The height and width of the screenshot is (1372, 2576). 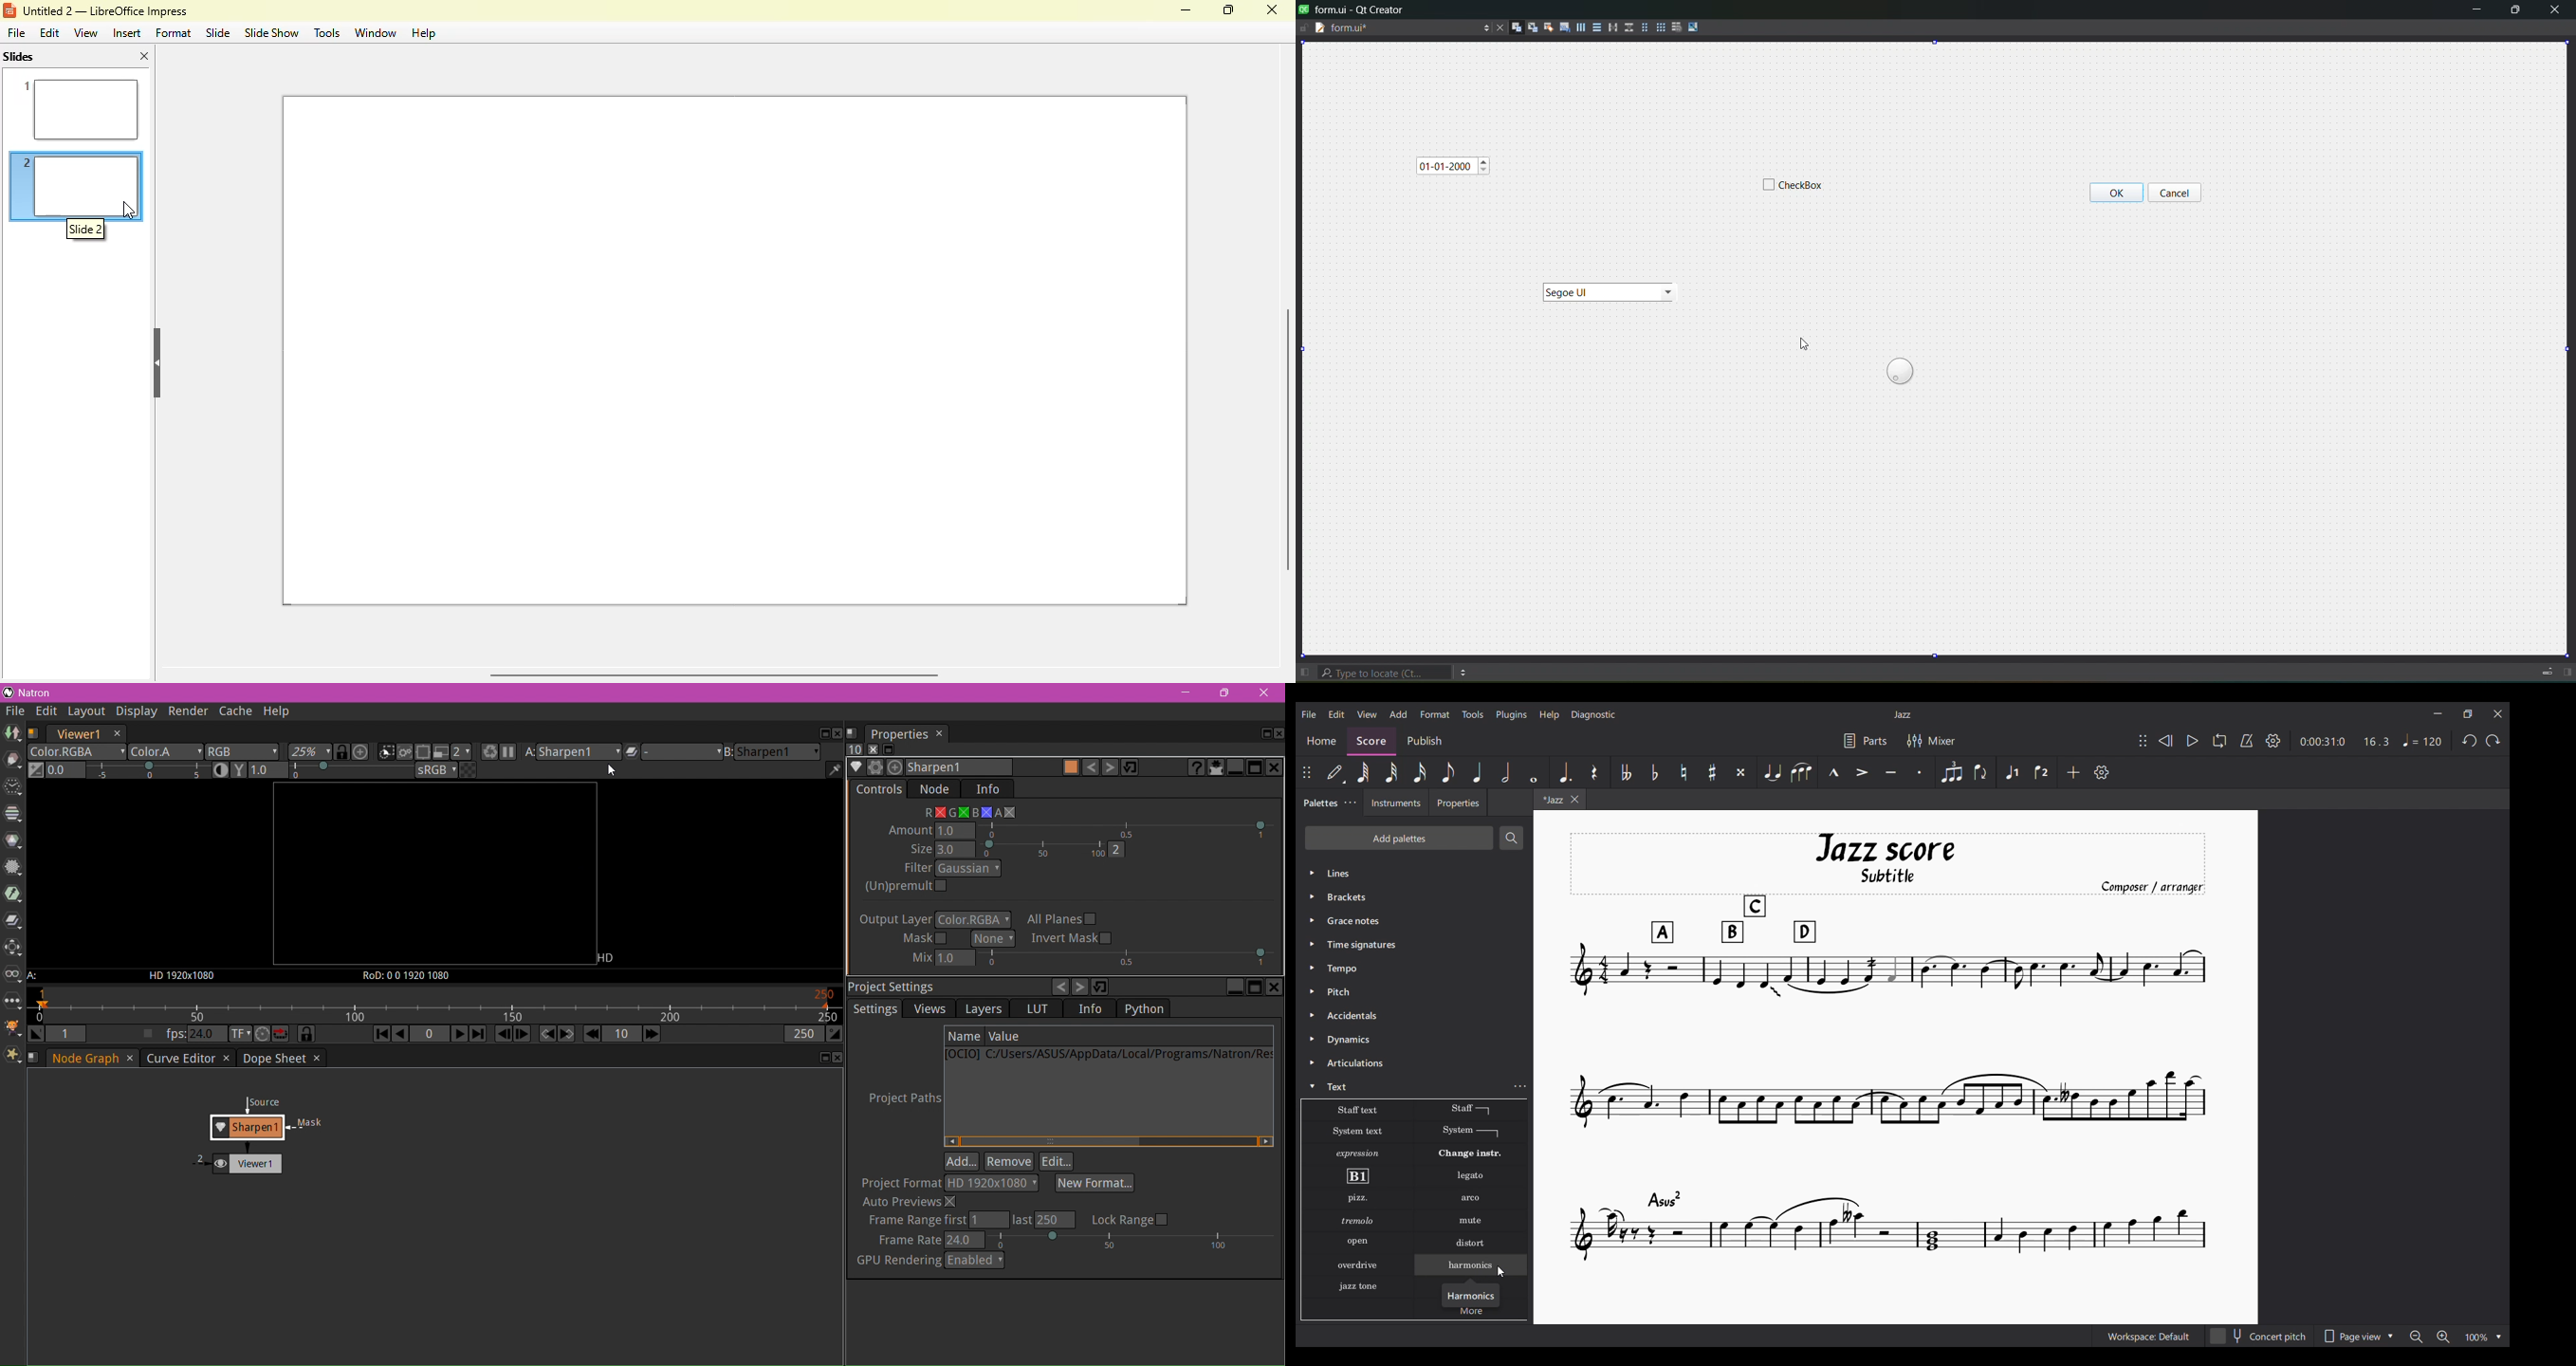 What do you see at coordinates (1642, 28) in the screenshot?
I see `layout in a form` at bounding box center [1642, 28].